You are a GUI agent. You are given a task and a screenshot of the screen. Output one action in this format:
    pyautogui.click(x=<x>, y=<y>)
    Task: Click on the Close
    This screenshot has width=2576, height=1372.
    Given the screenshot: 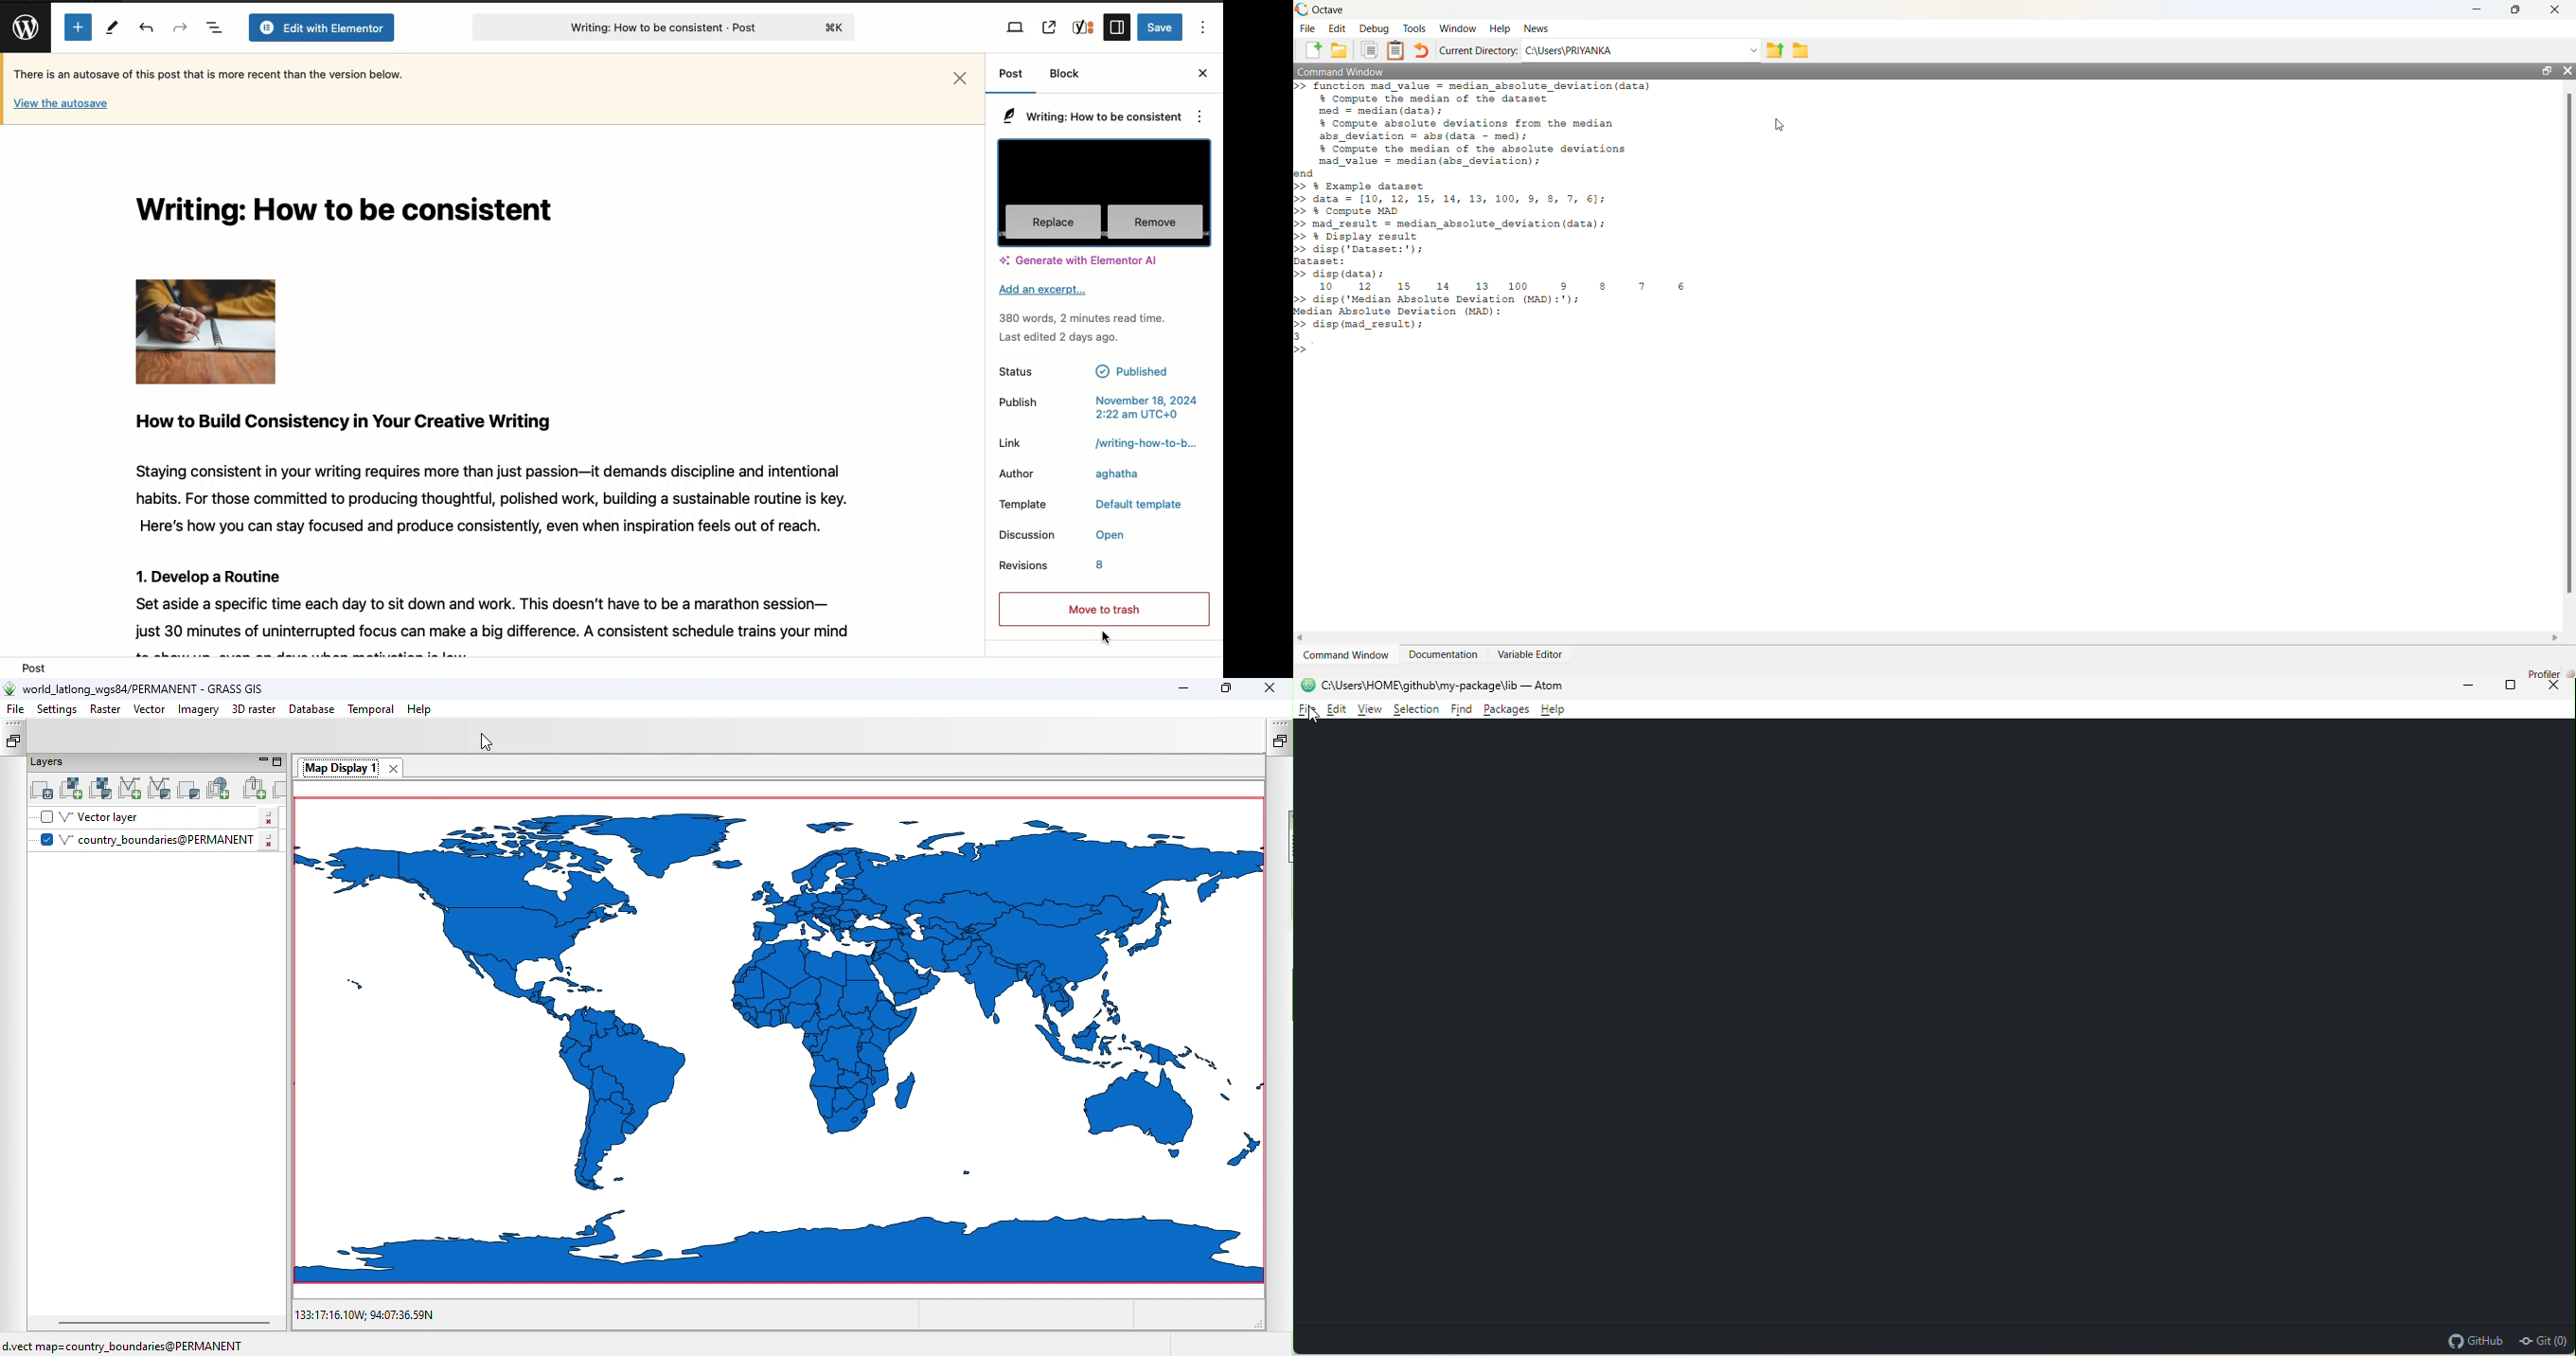 What is the action you would take?
    pyautogui.click(x=1203, y=72)
    